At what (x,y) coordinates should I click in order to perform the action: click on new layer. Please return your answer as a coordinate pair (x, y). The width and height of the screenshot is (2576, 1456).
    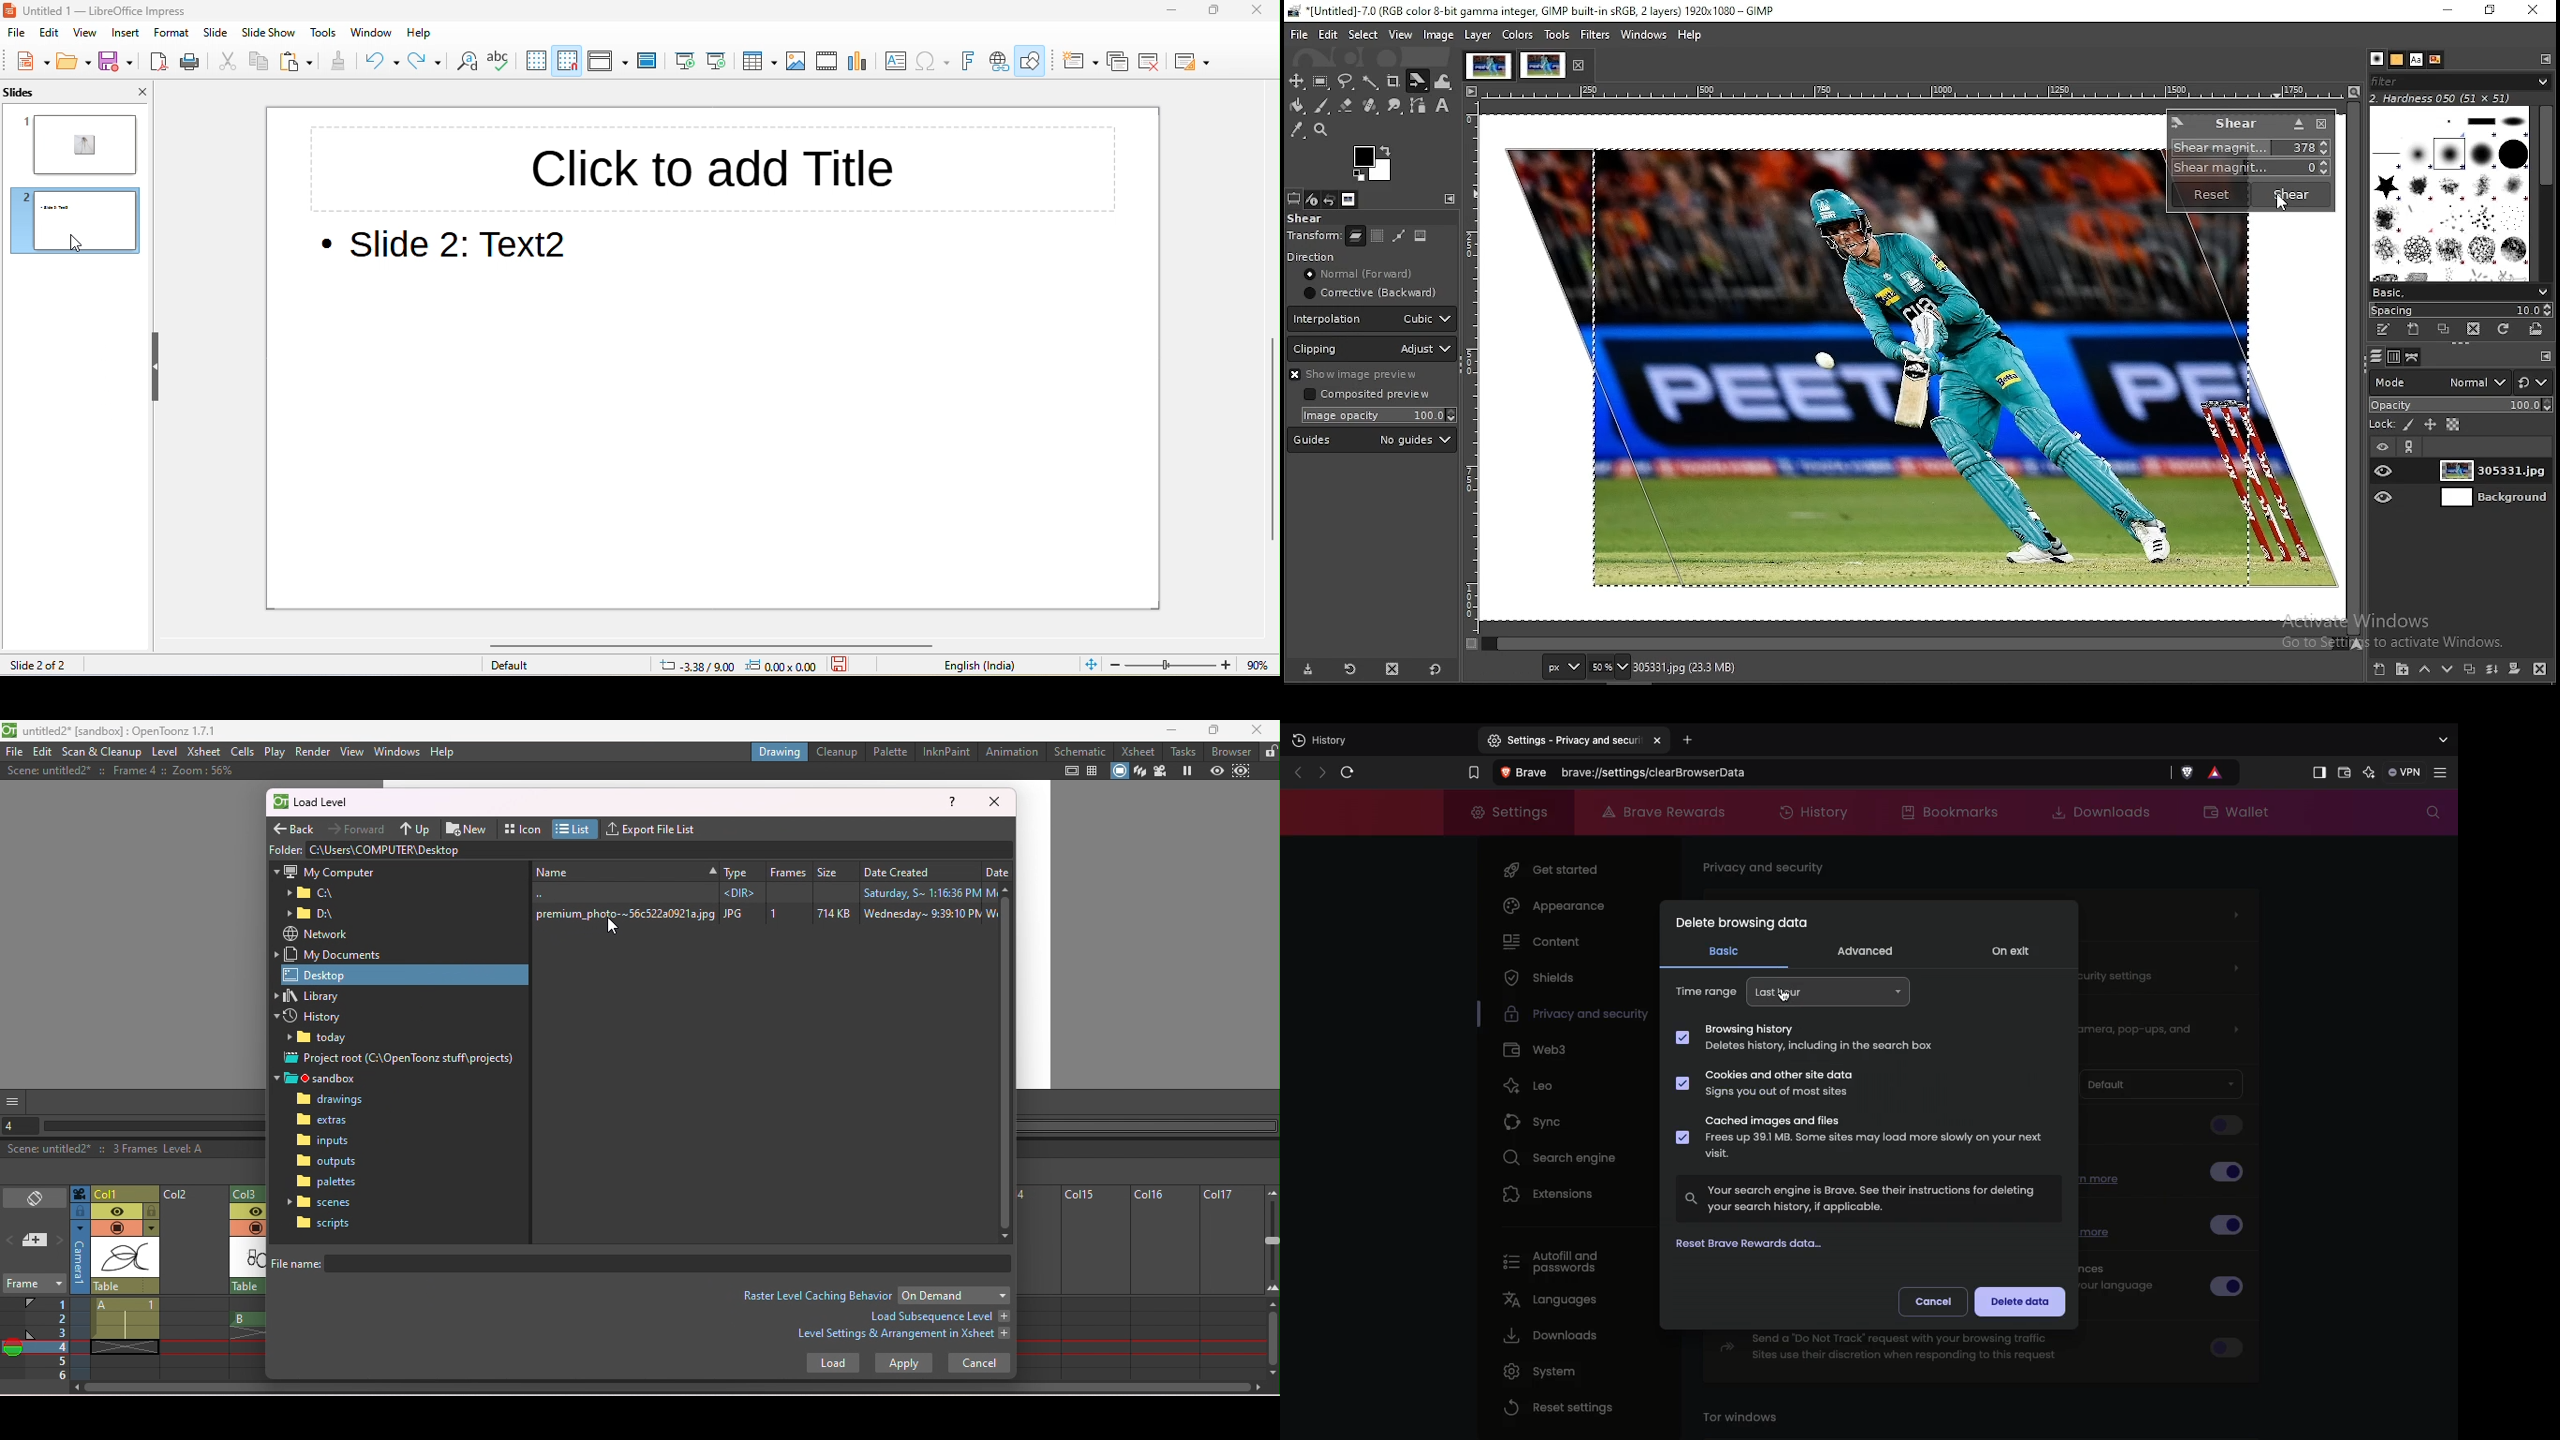
    Looking at the image, I should click on (2379, 670).